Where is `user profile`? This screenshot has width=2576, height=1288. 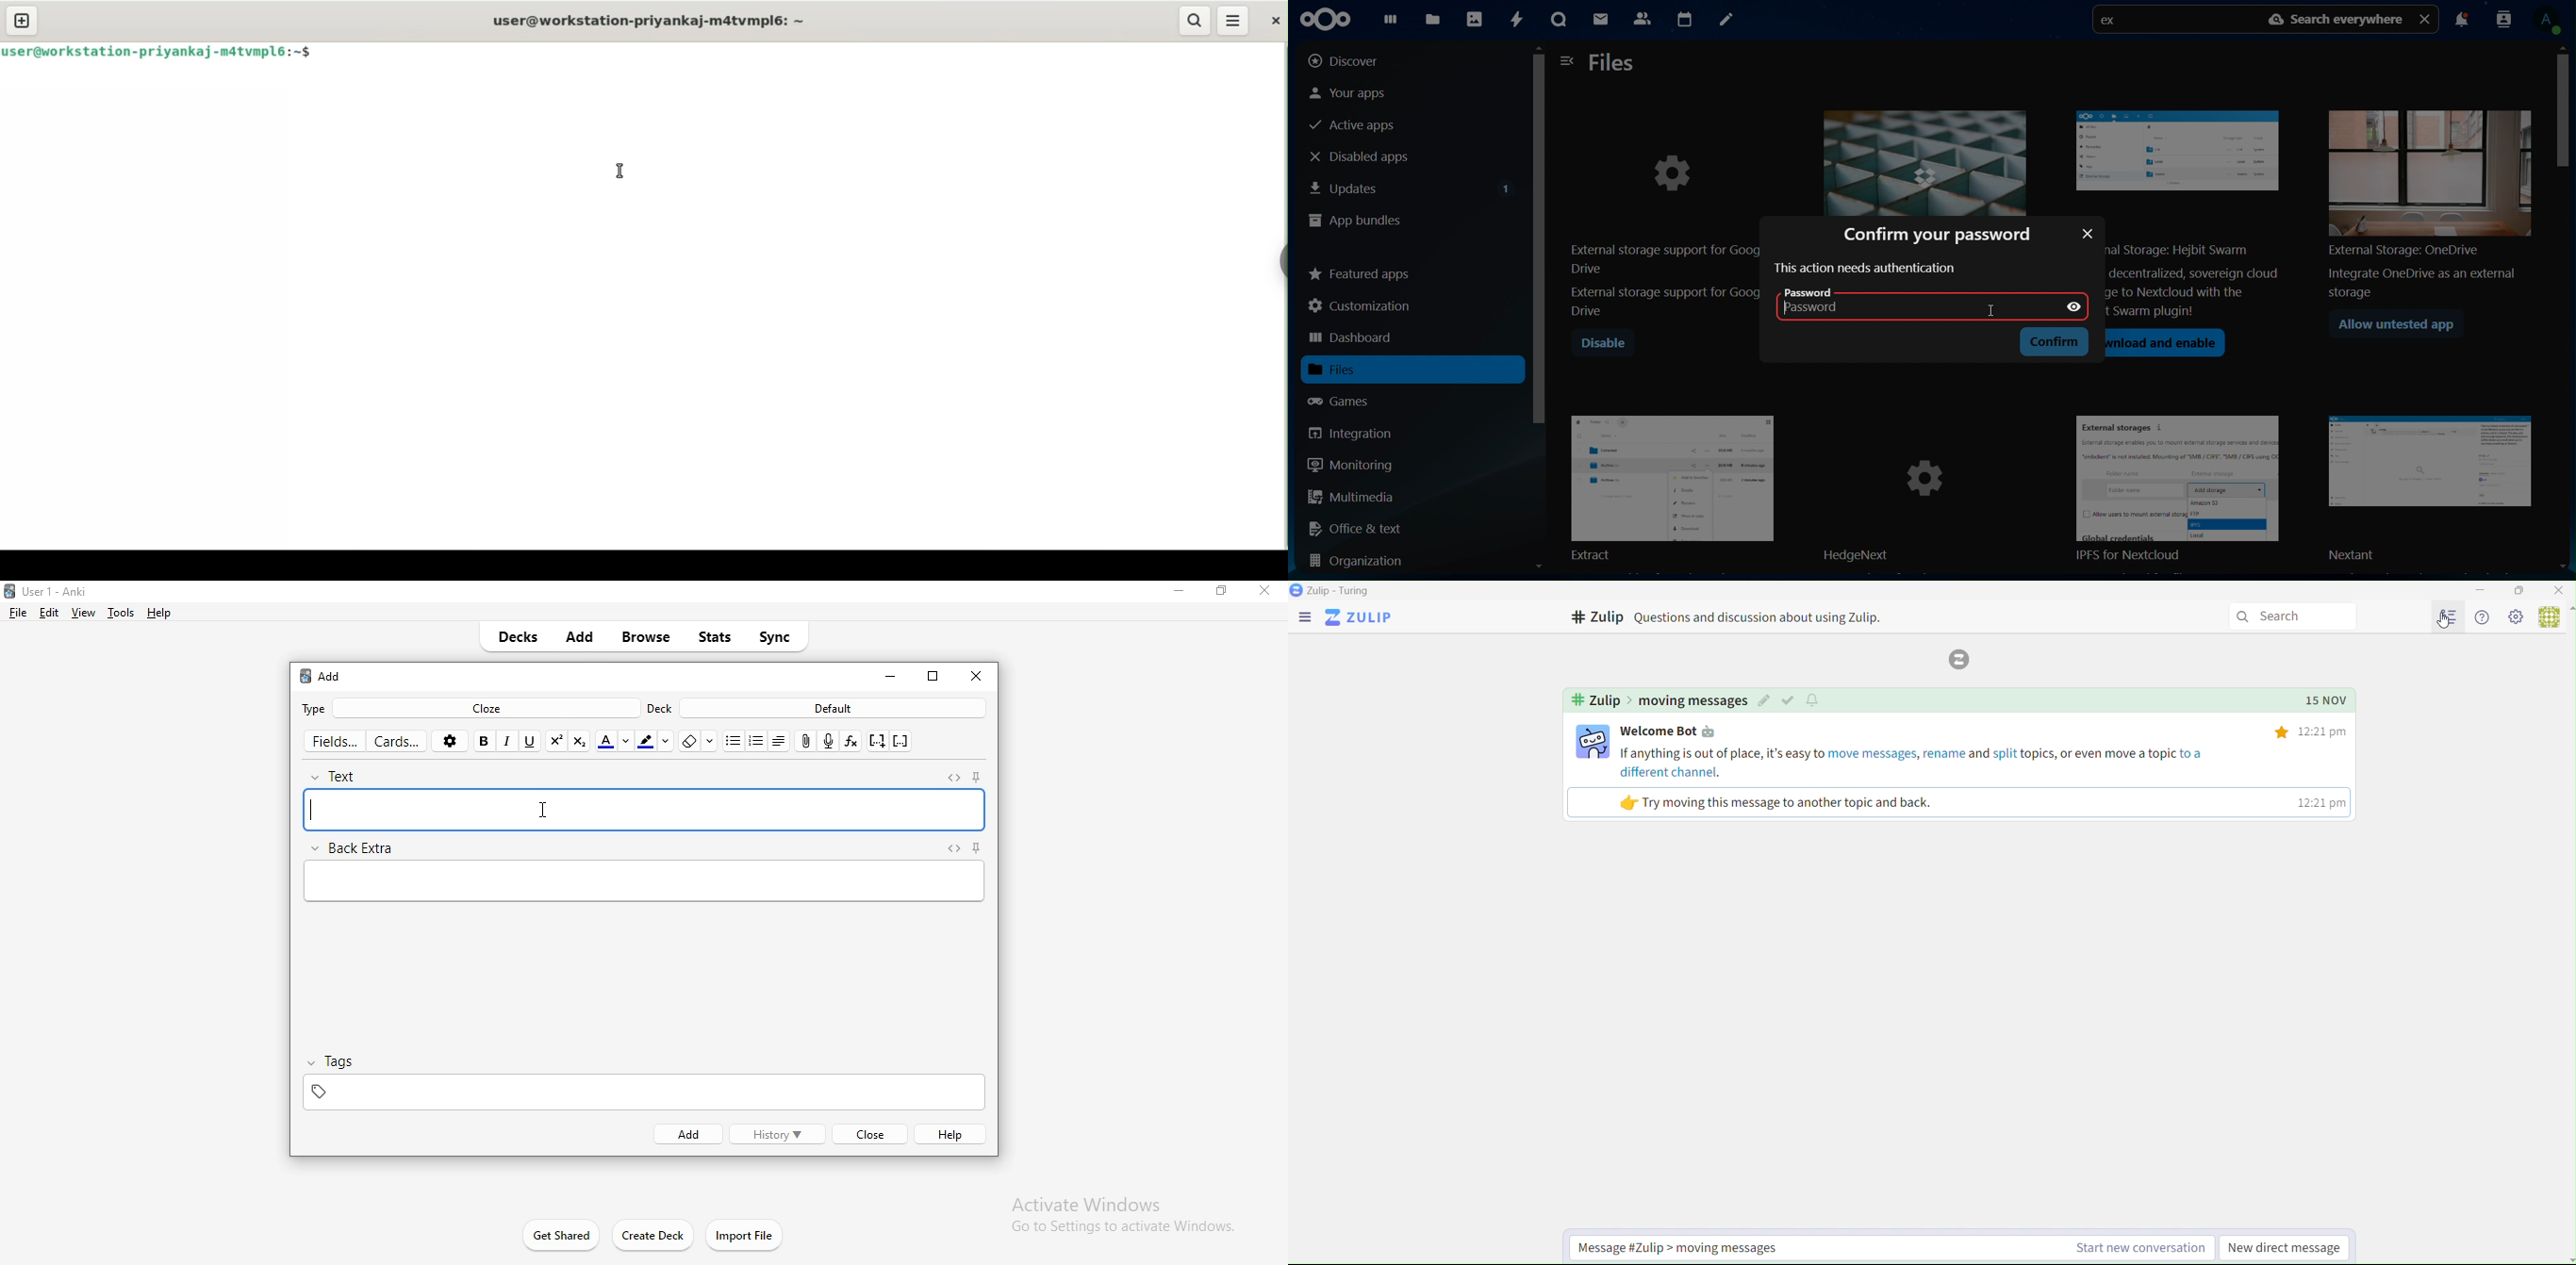 user profile is located at coordinates (1594, 741).